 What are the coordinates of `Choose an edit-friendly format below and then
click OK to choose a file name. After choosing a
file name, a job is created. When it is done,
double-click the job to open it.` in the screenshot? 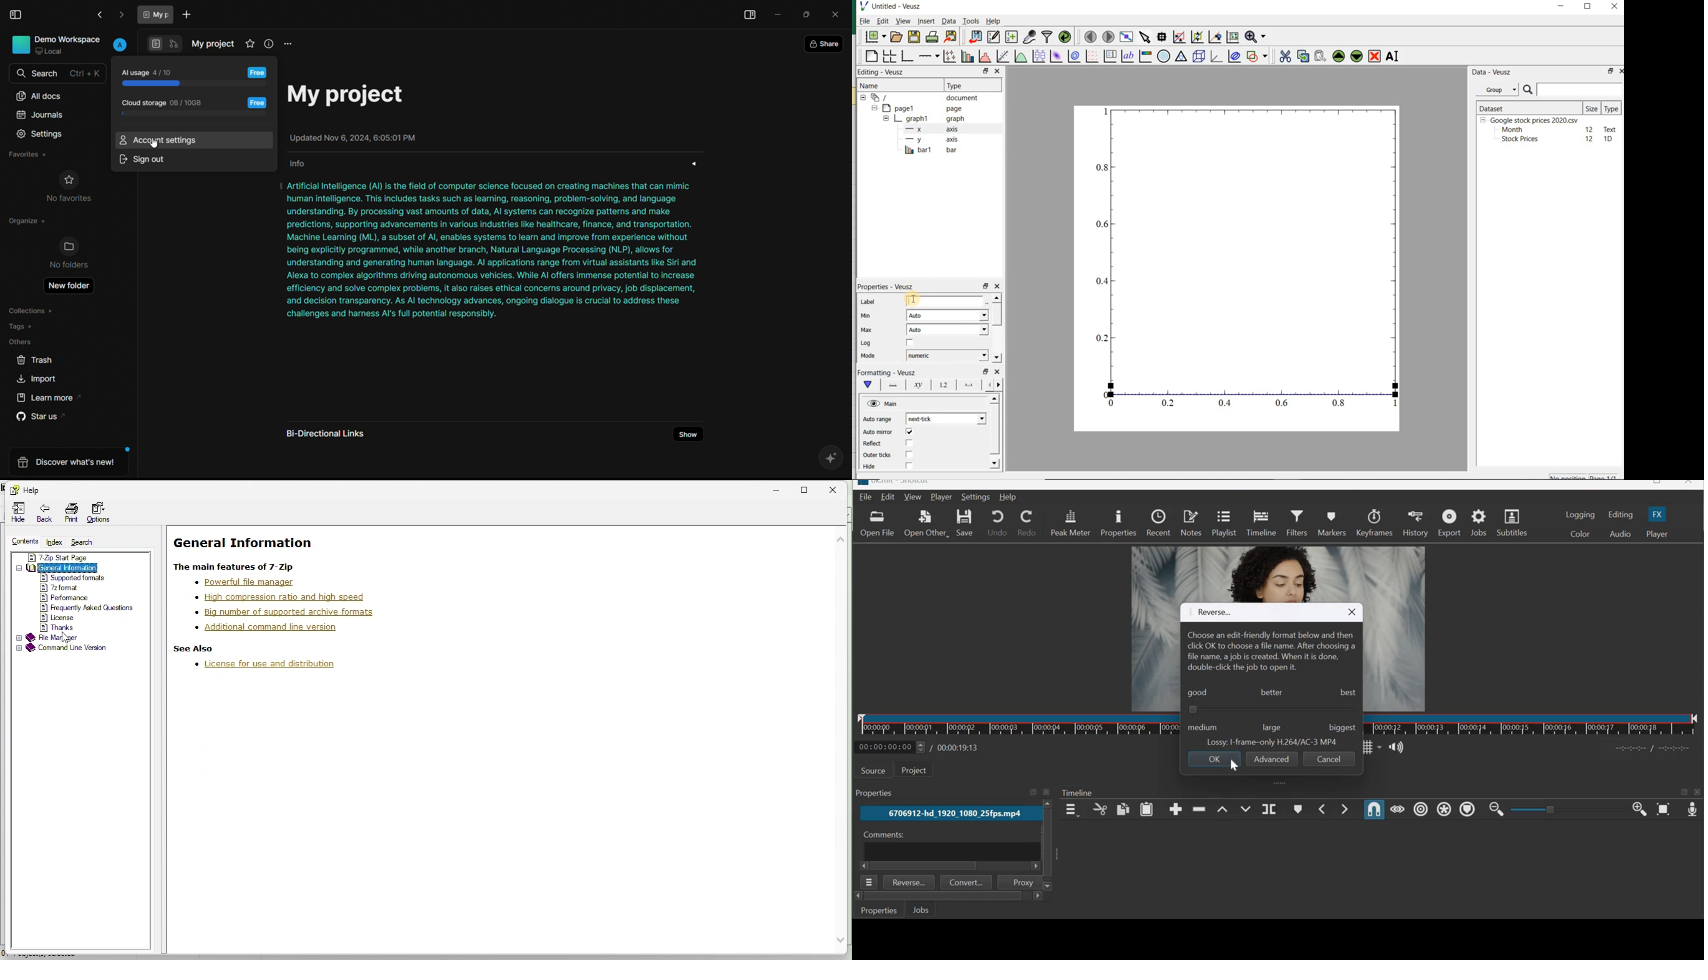 It's located at (1271, 651).